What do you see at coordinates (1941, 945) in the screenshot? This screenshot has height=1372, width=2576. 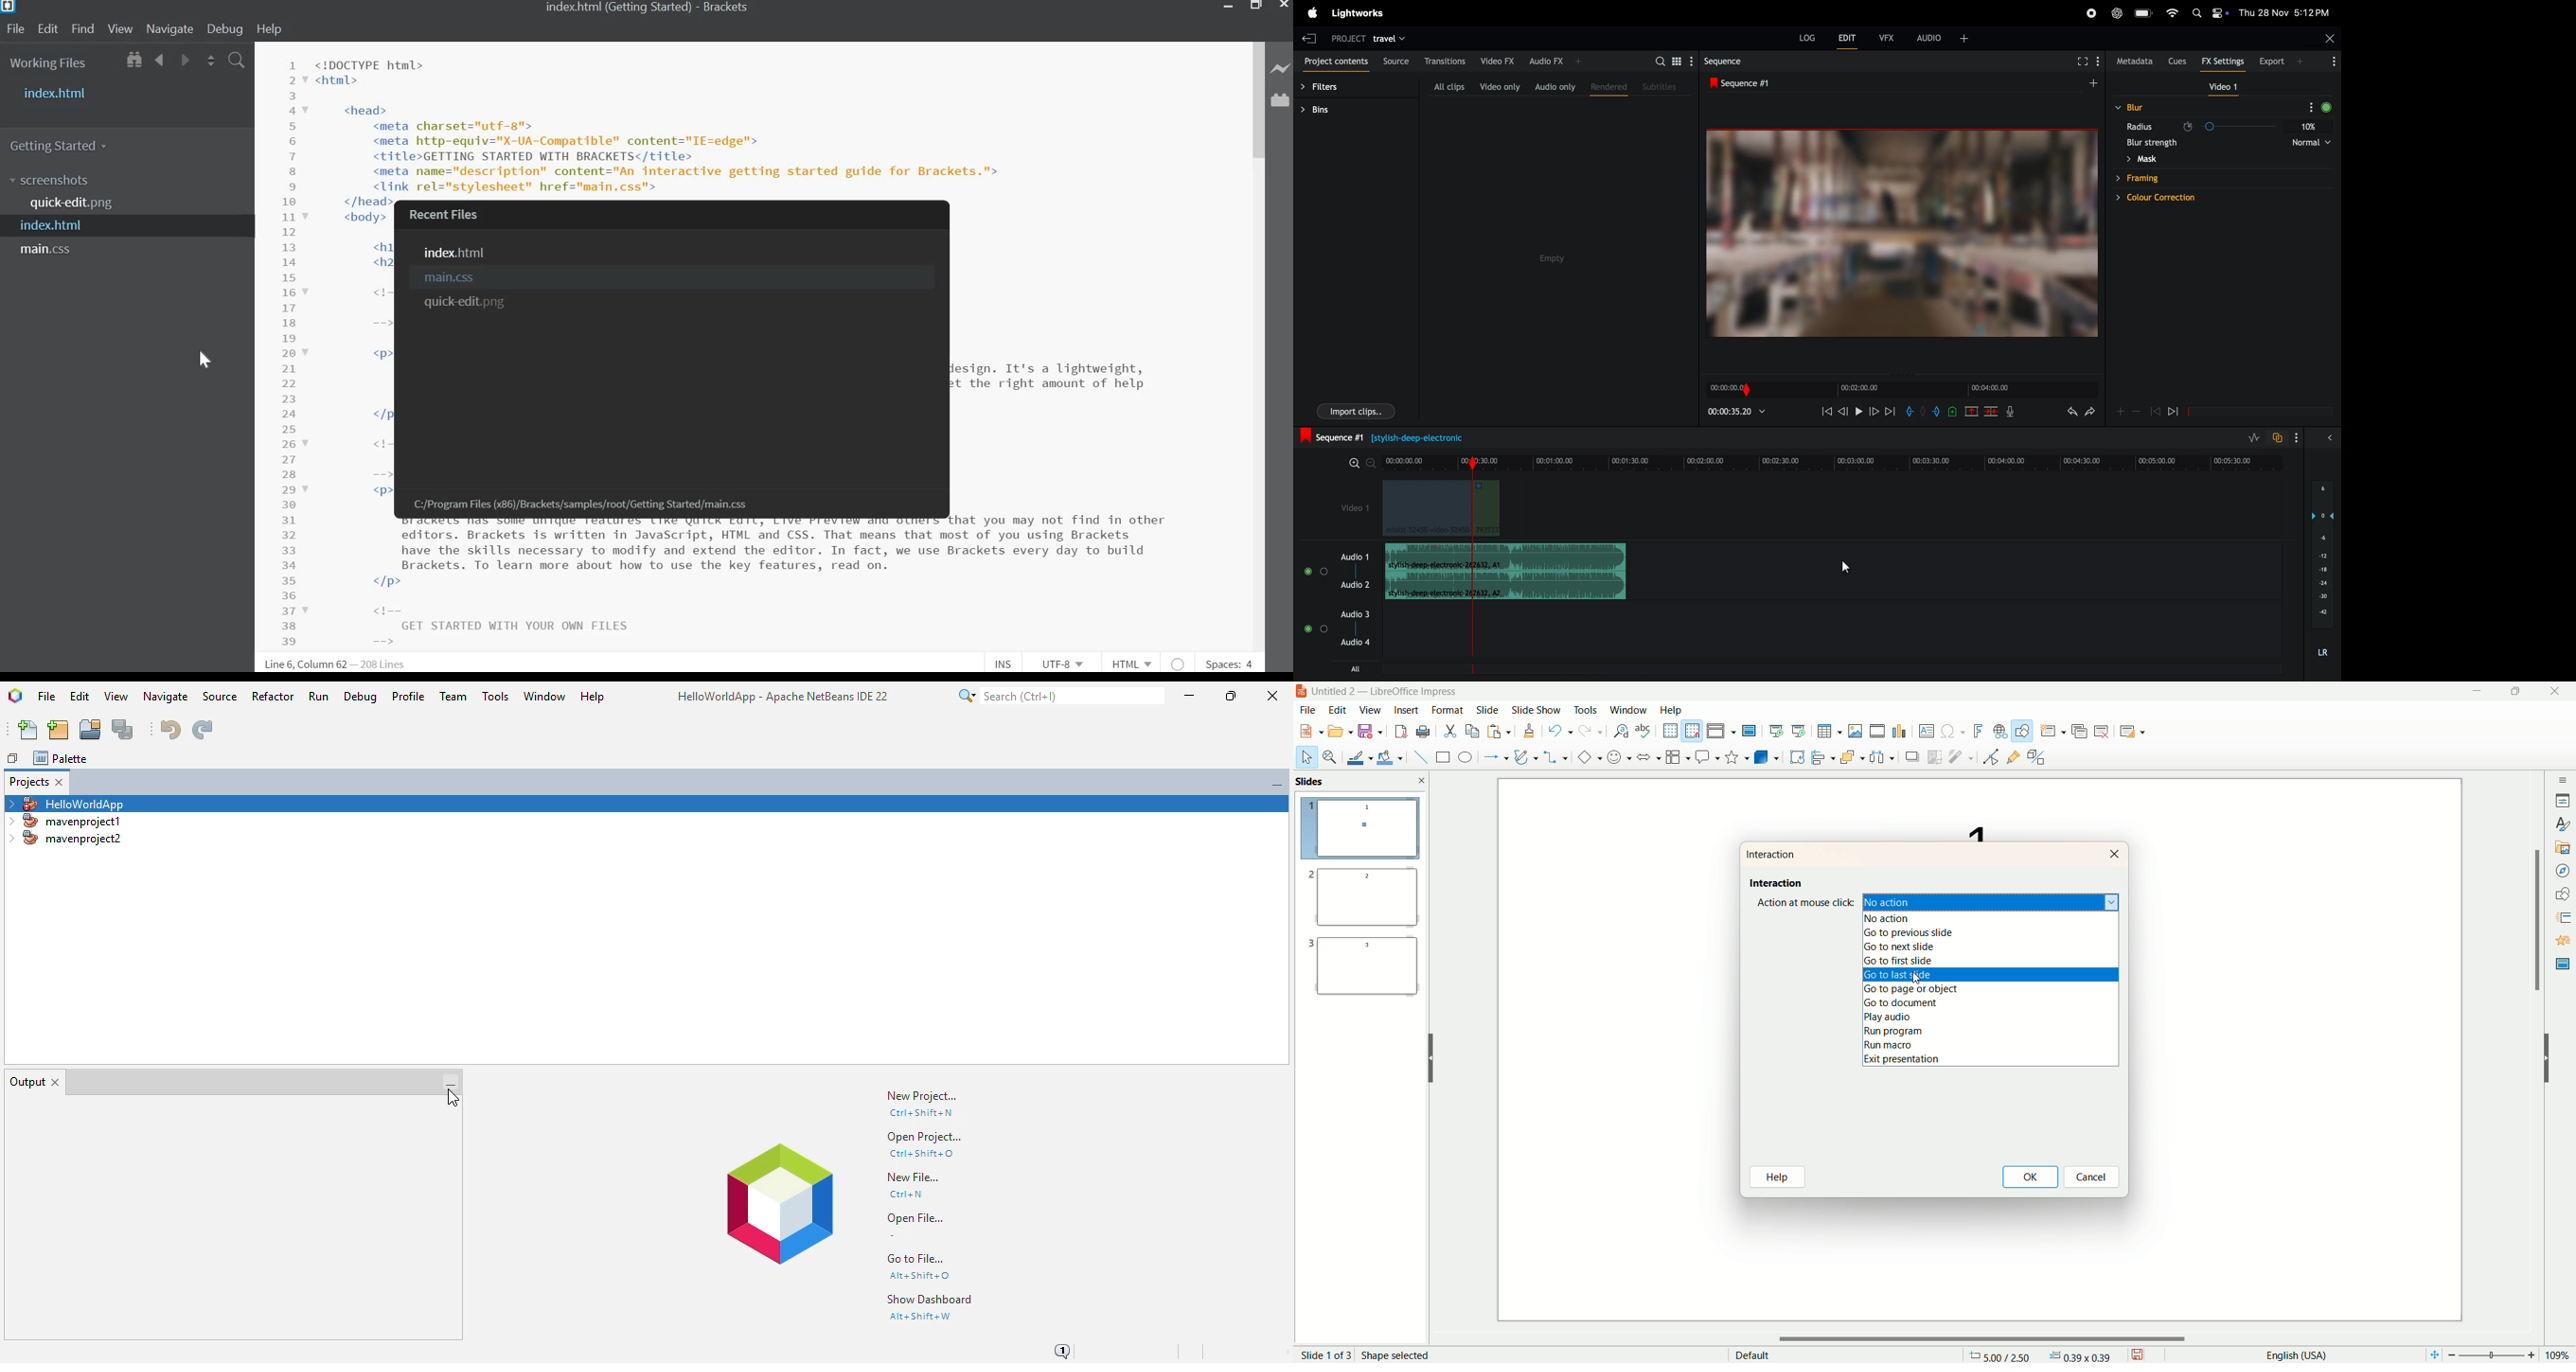 I see `go to next slide` at bounding box center [1941, 945].